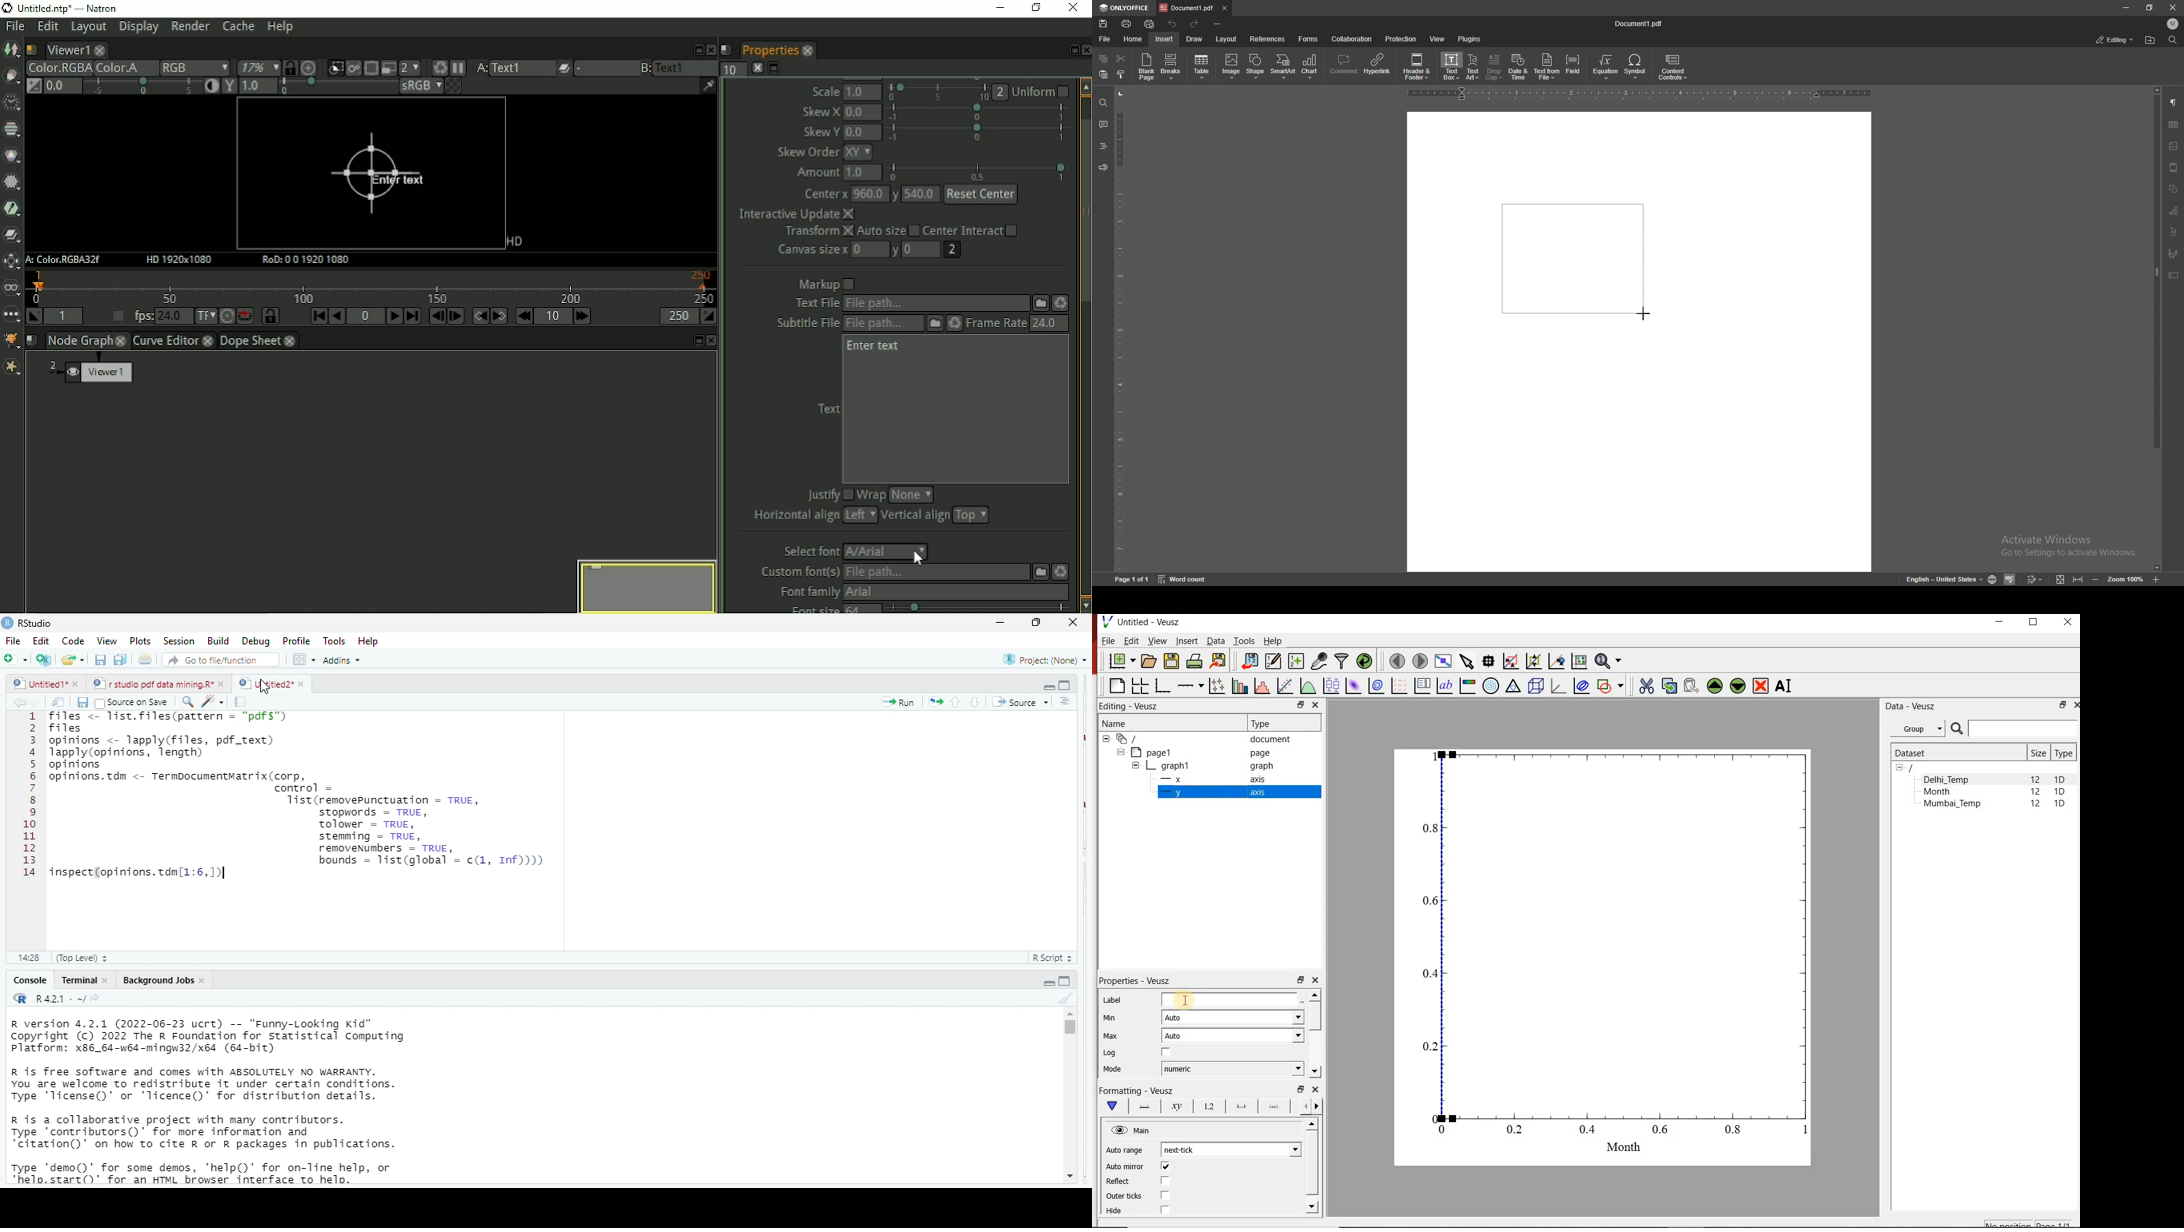  I want to click on rs studio pdf data mining r, so click(152, 684).